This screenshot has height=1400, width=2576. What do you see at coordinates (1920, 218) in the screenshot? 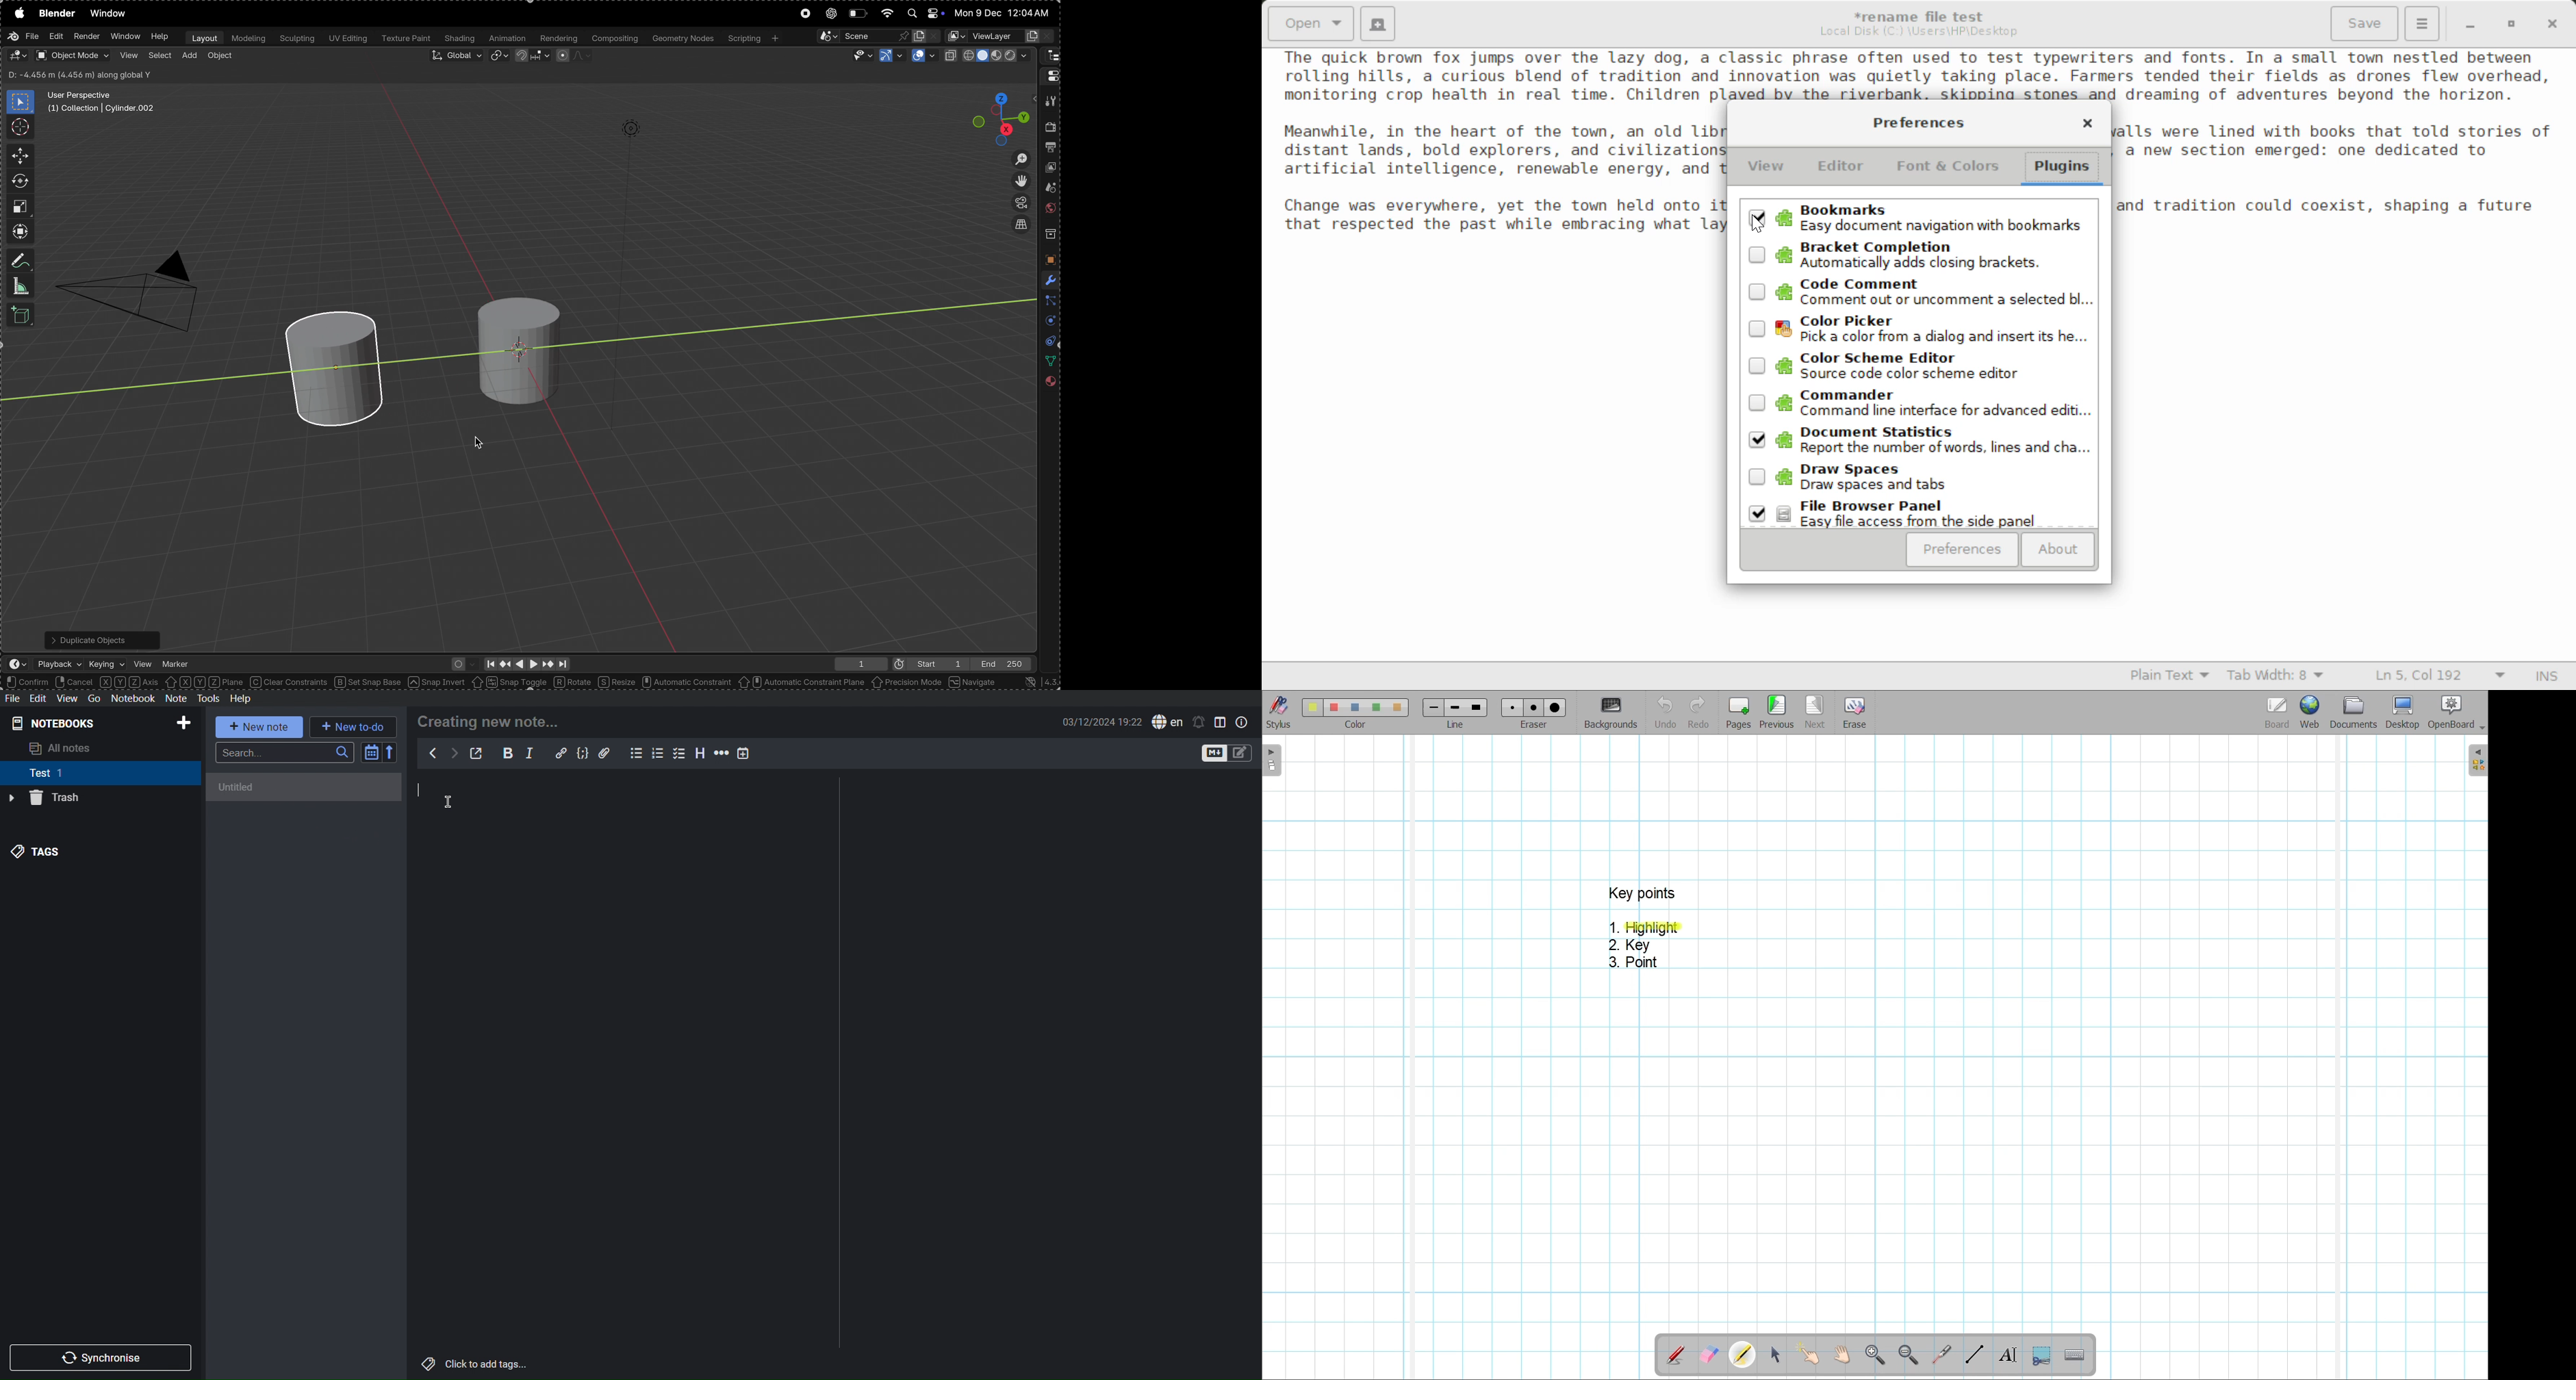
I see `Bookmarks plugin` at bounding box center [1920, 218].